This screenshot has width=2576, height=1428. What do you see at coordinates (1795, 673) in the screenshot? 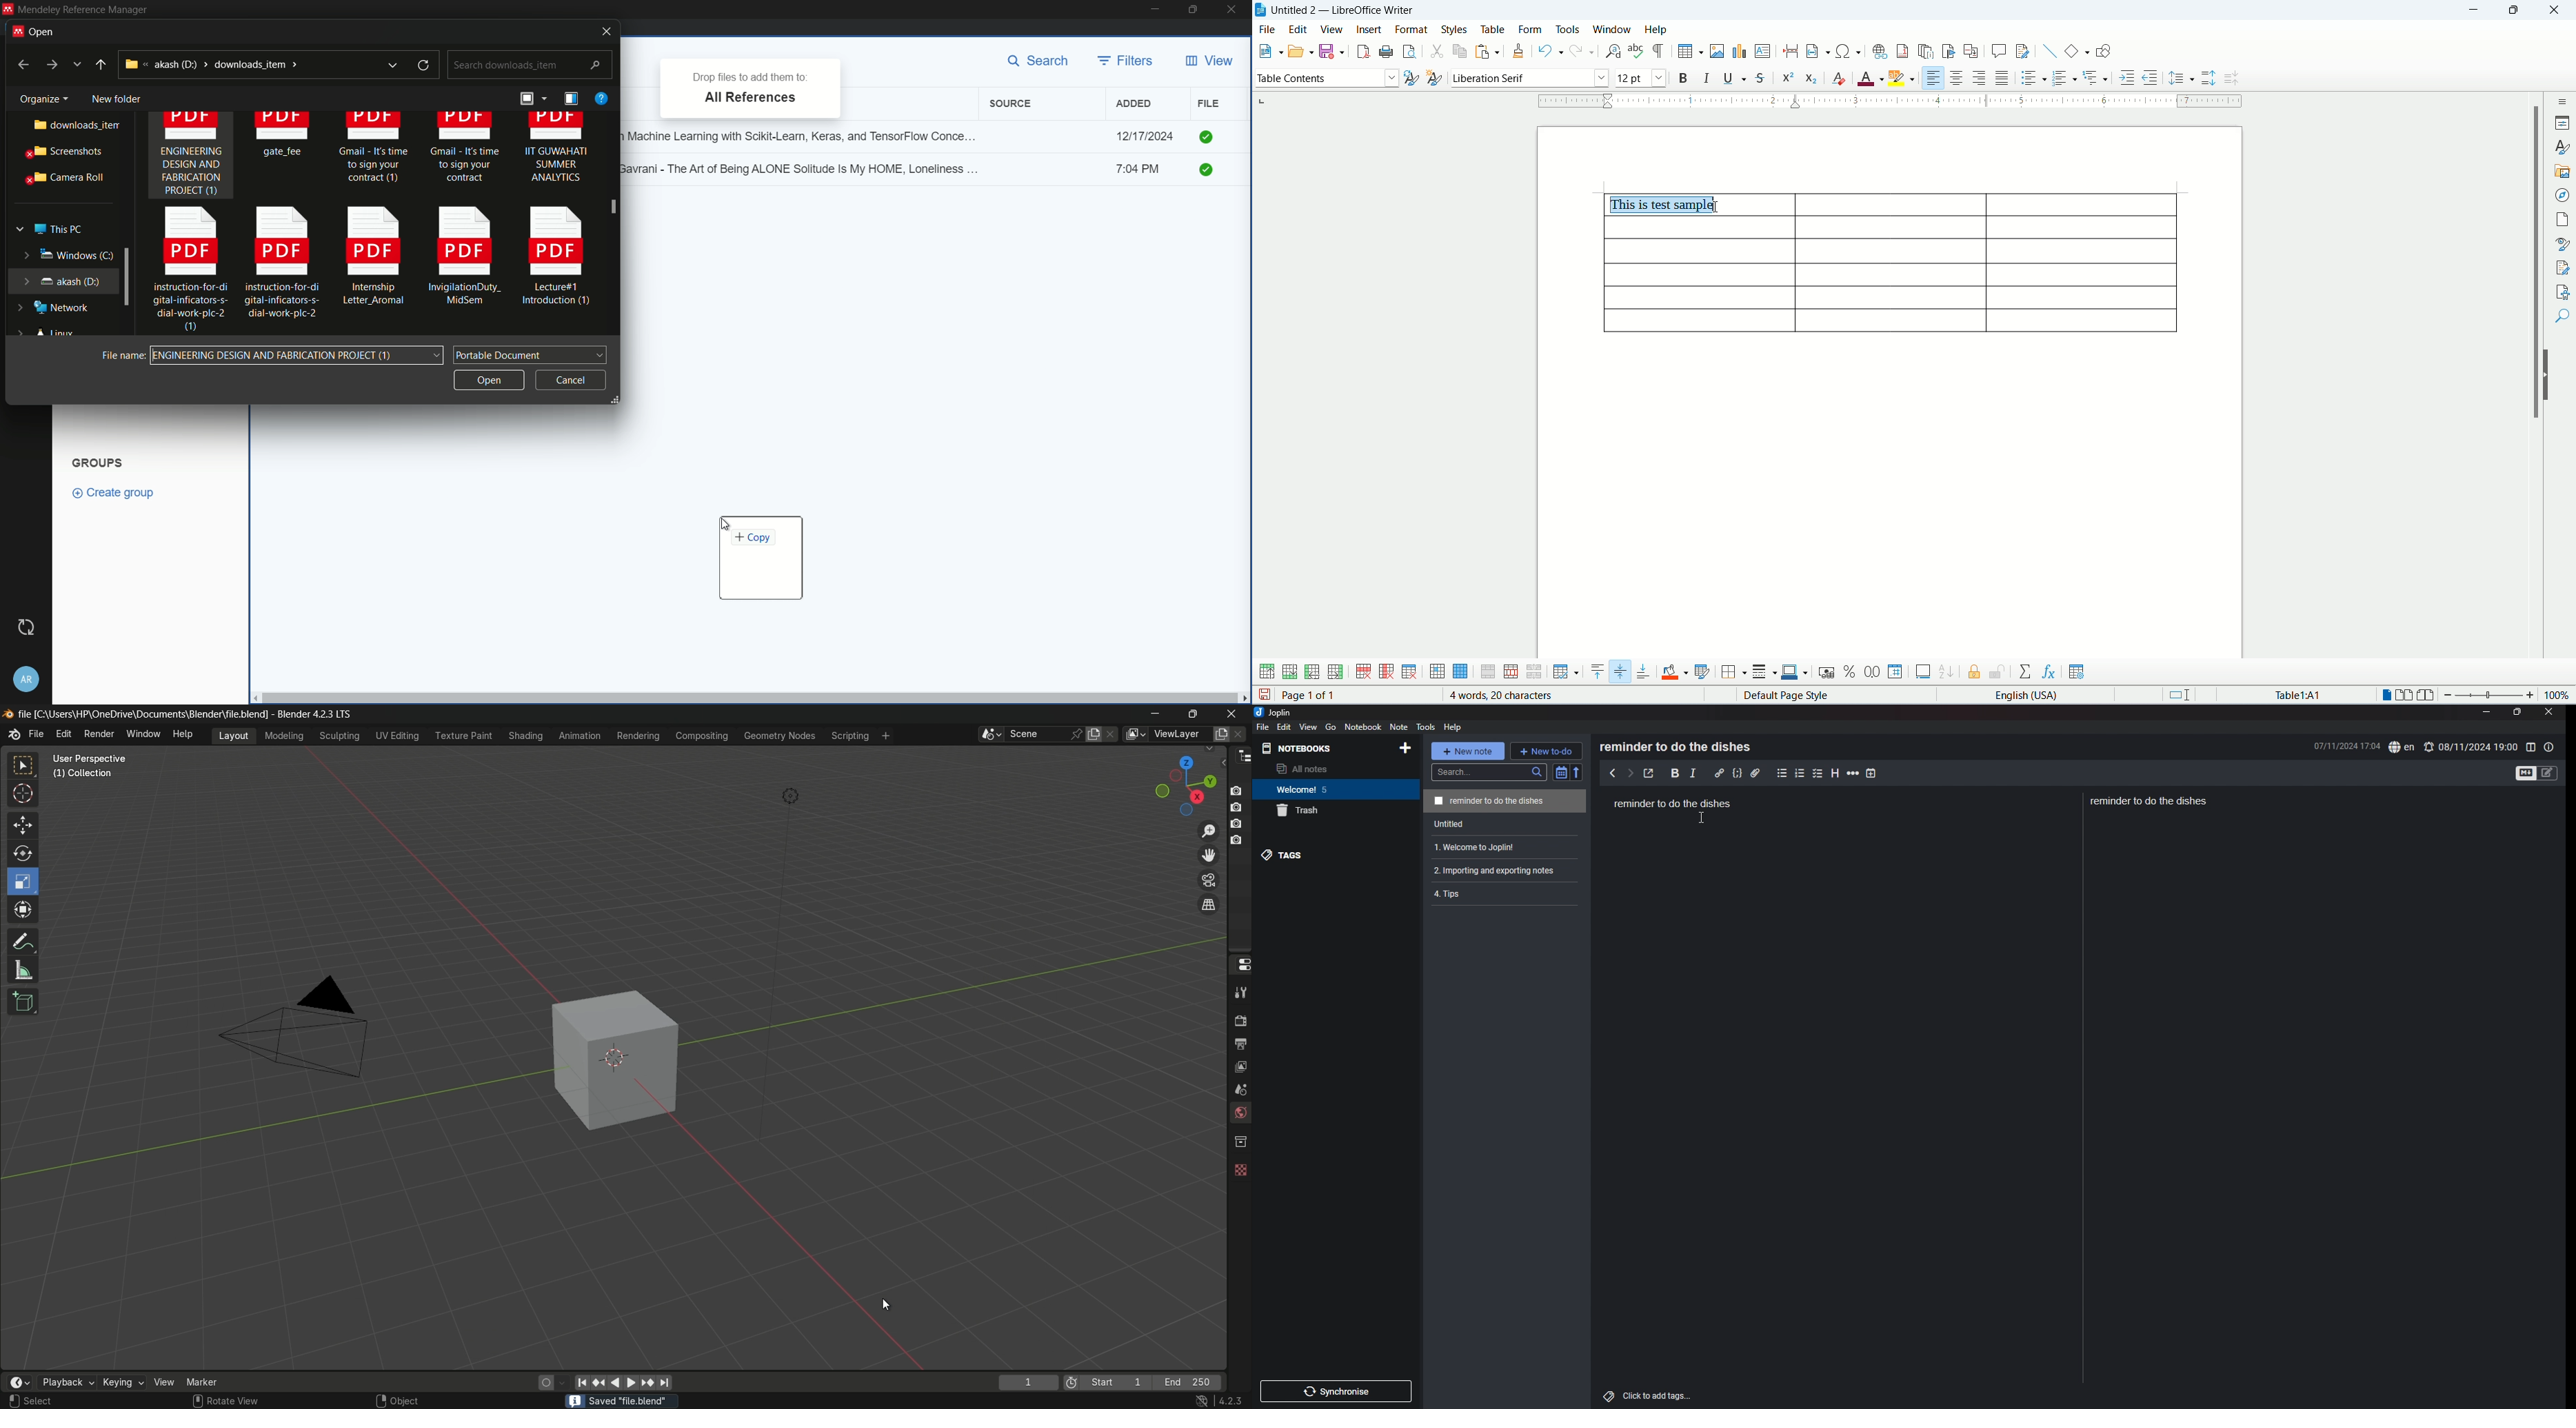
I see `border color` at bounding box center [1795, 673].